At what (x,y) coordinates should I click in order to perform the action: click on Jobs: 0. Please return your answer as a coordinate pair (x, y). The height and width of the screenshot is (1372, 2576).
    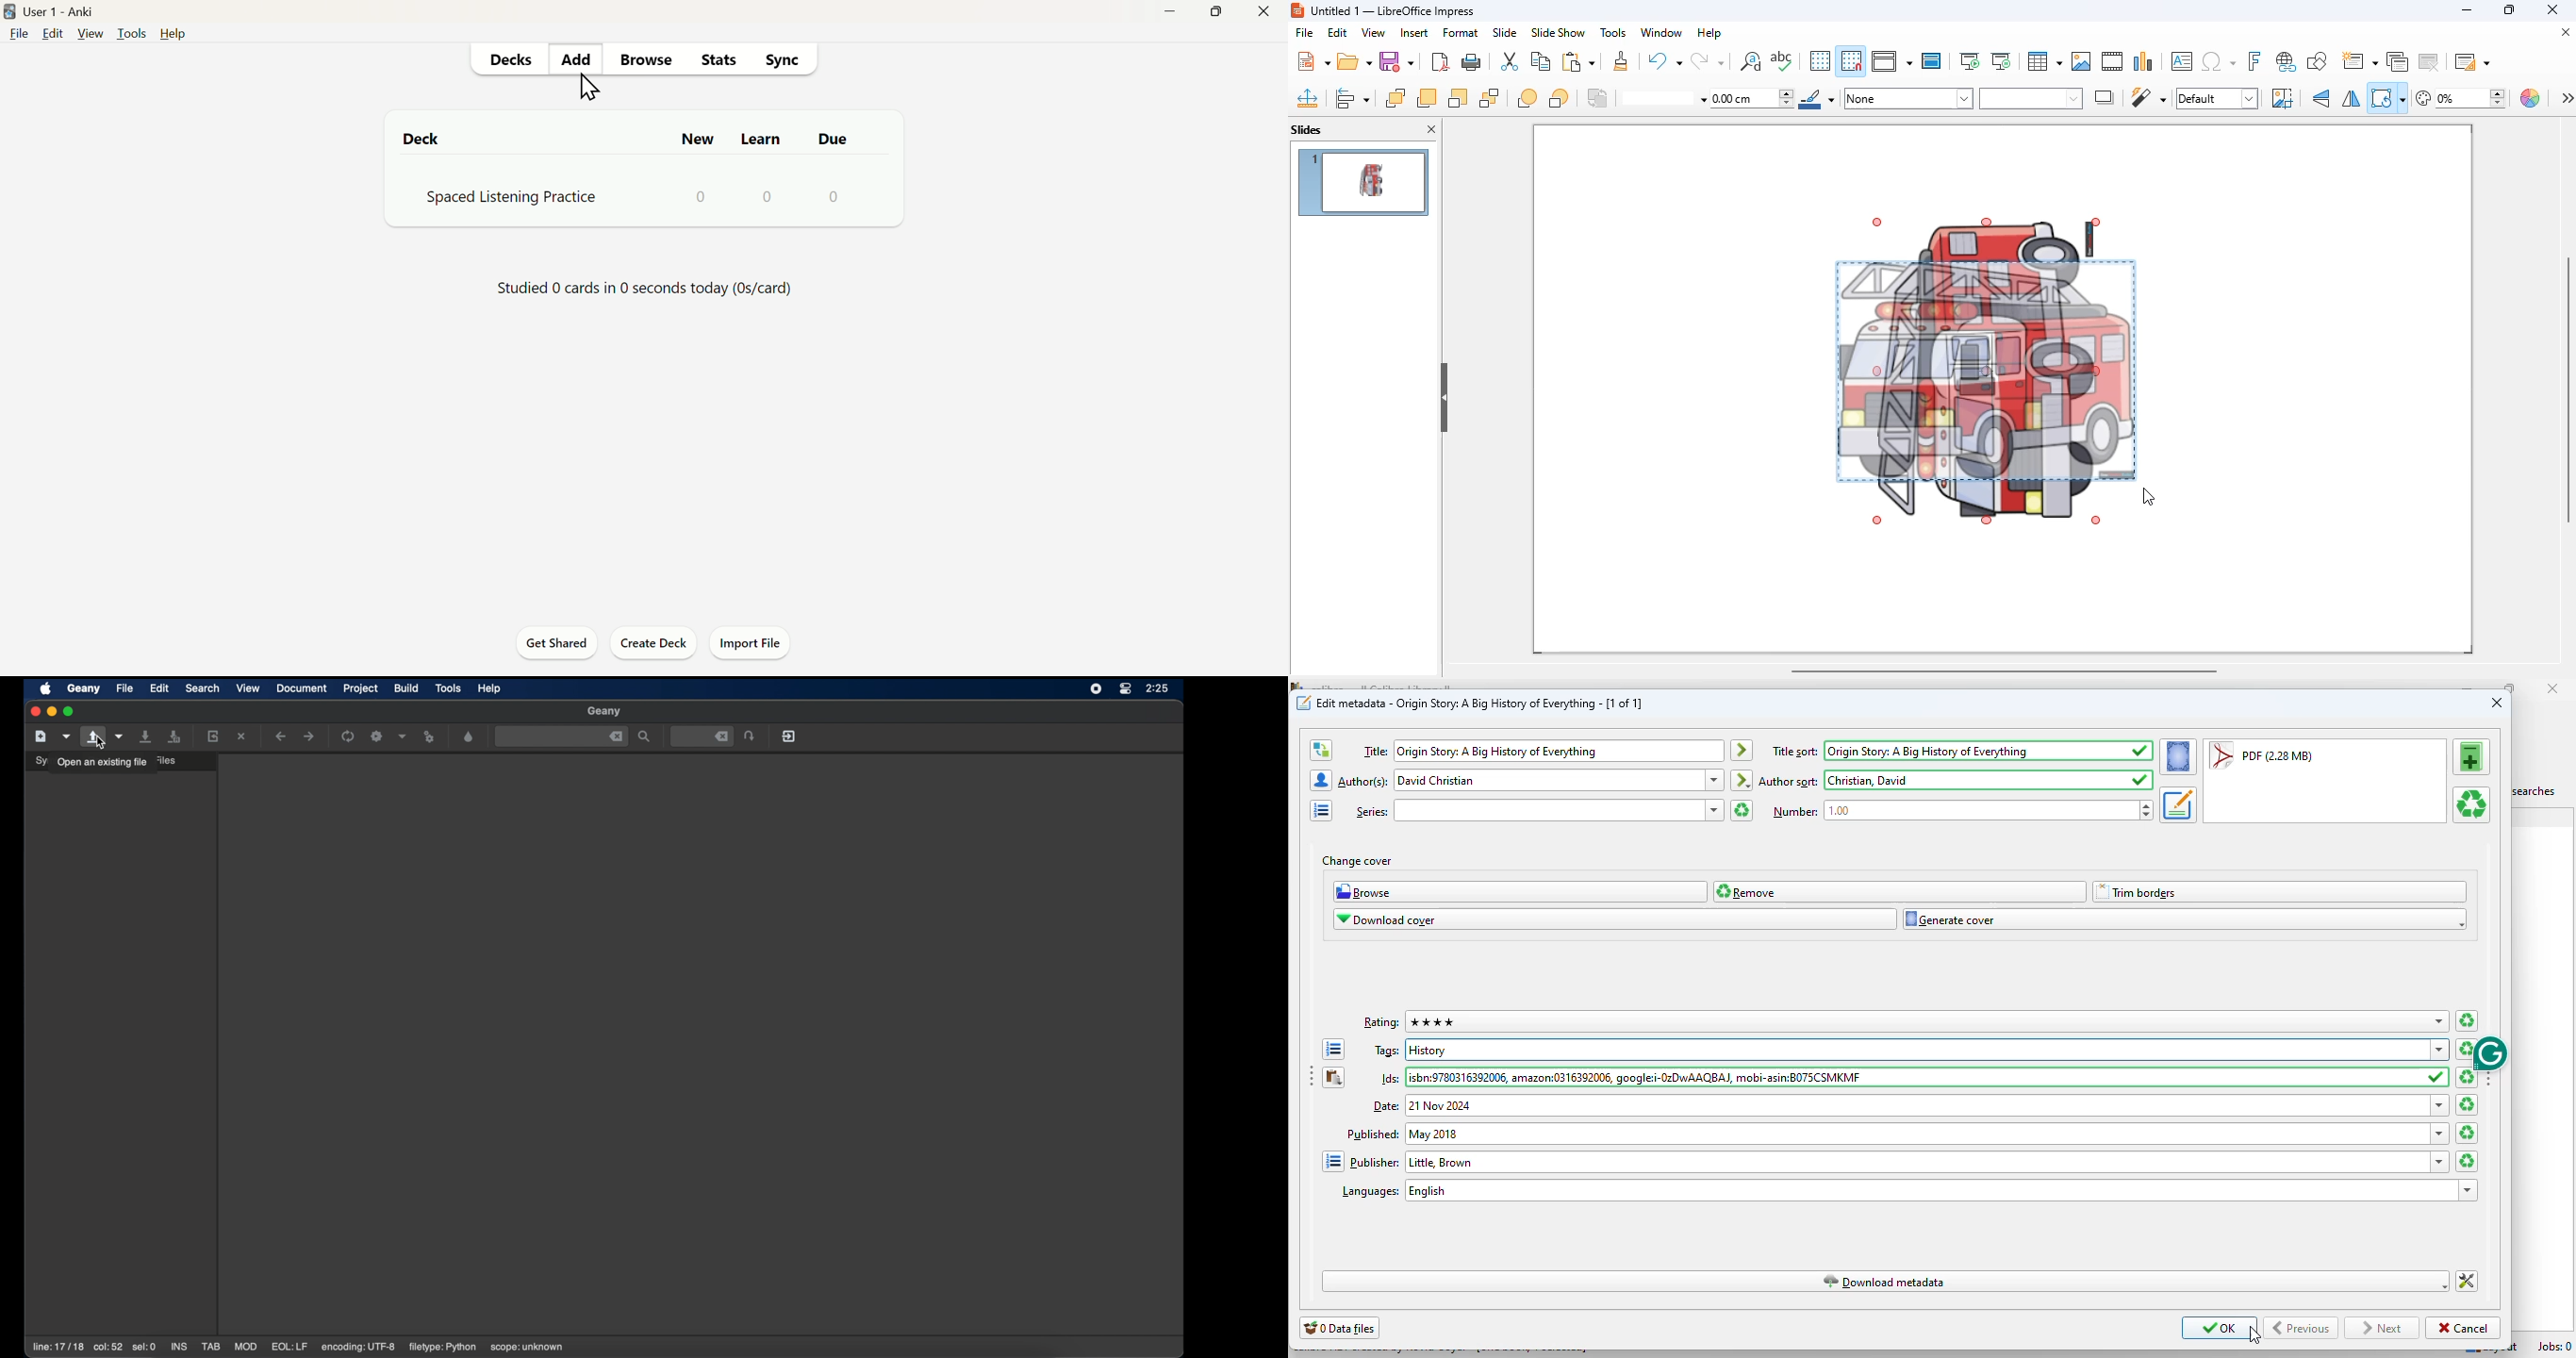
    Looking at the image, I should click on (2554, 1346).